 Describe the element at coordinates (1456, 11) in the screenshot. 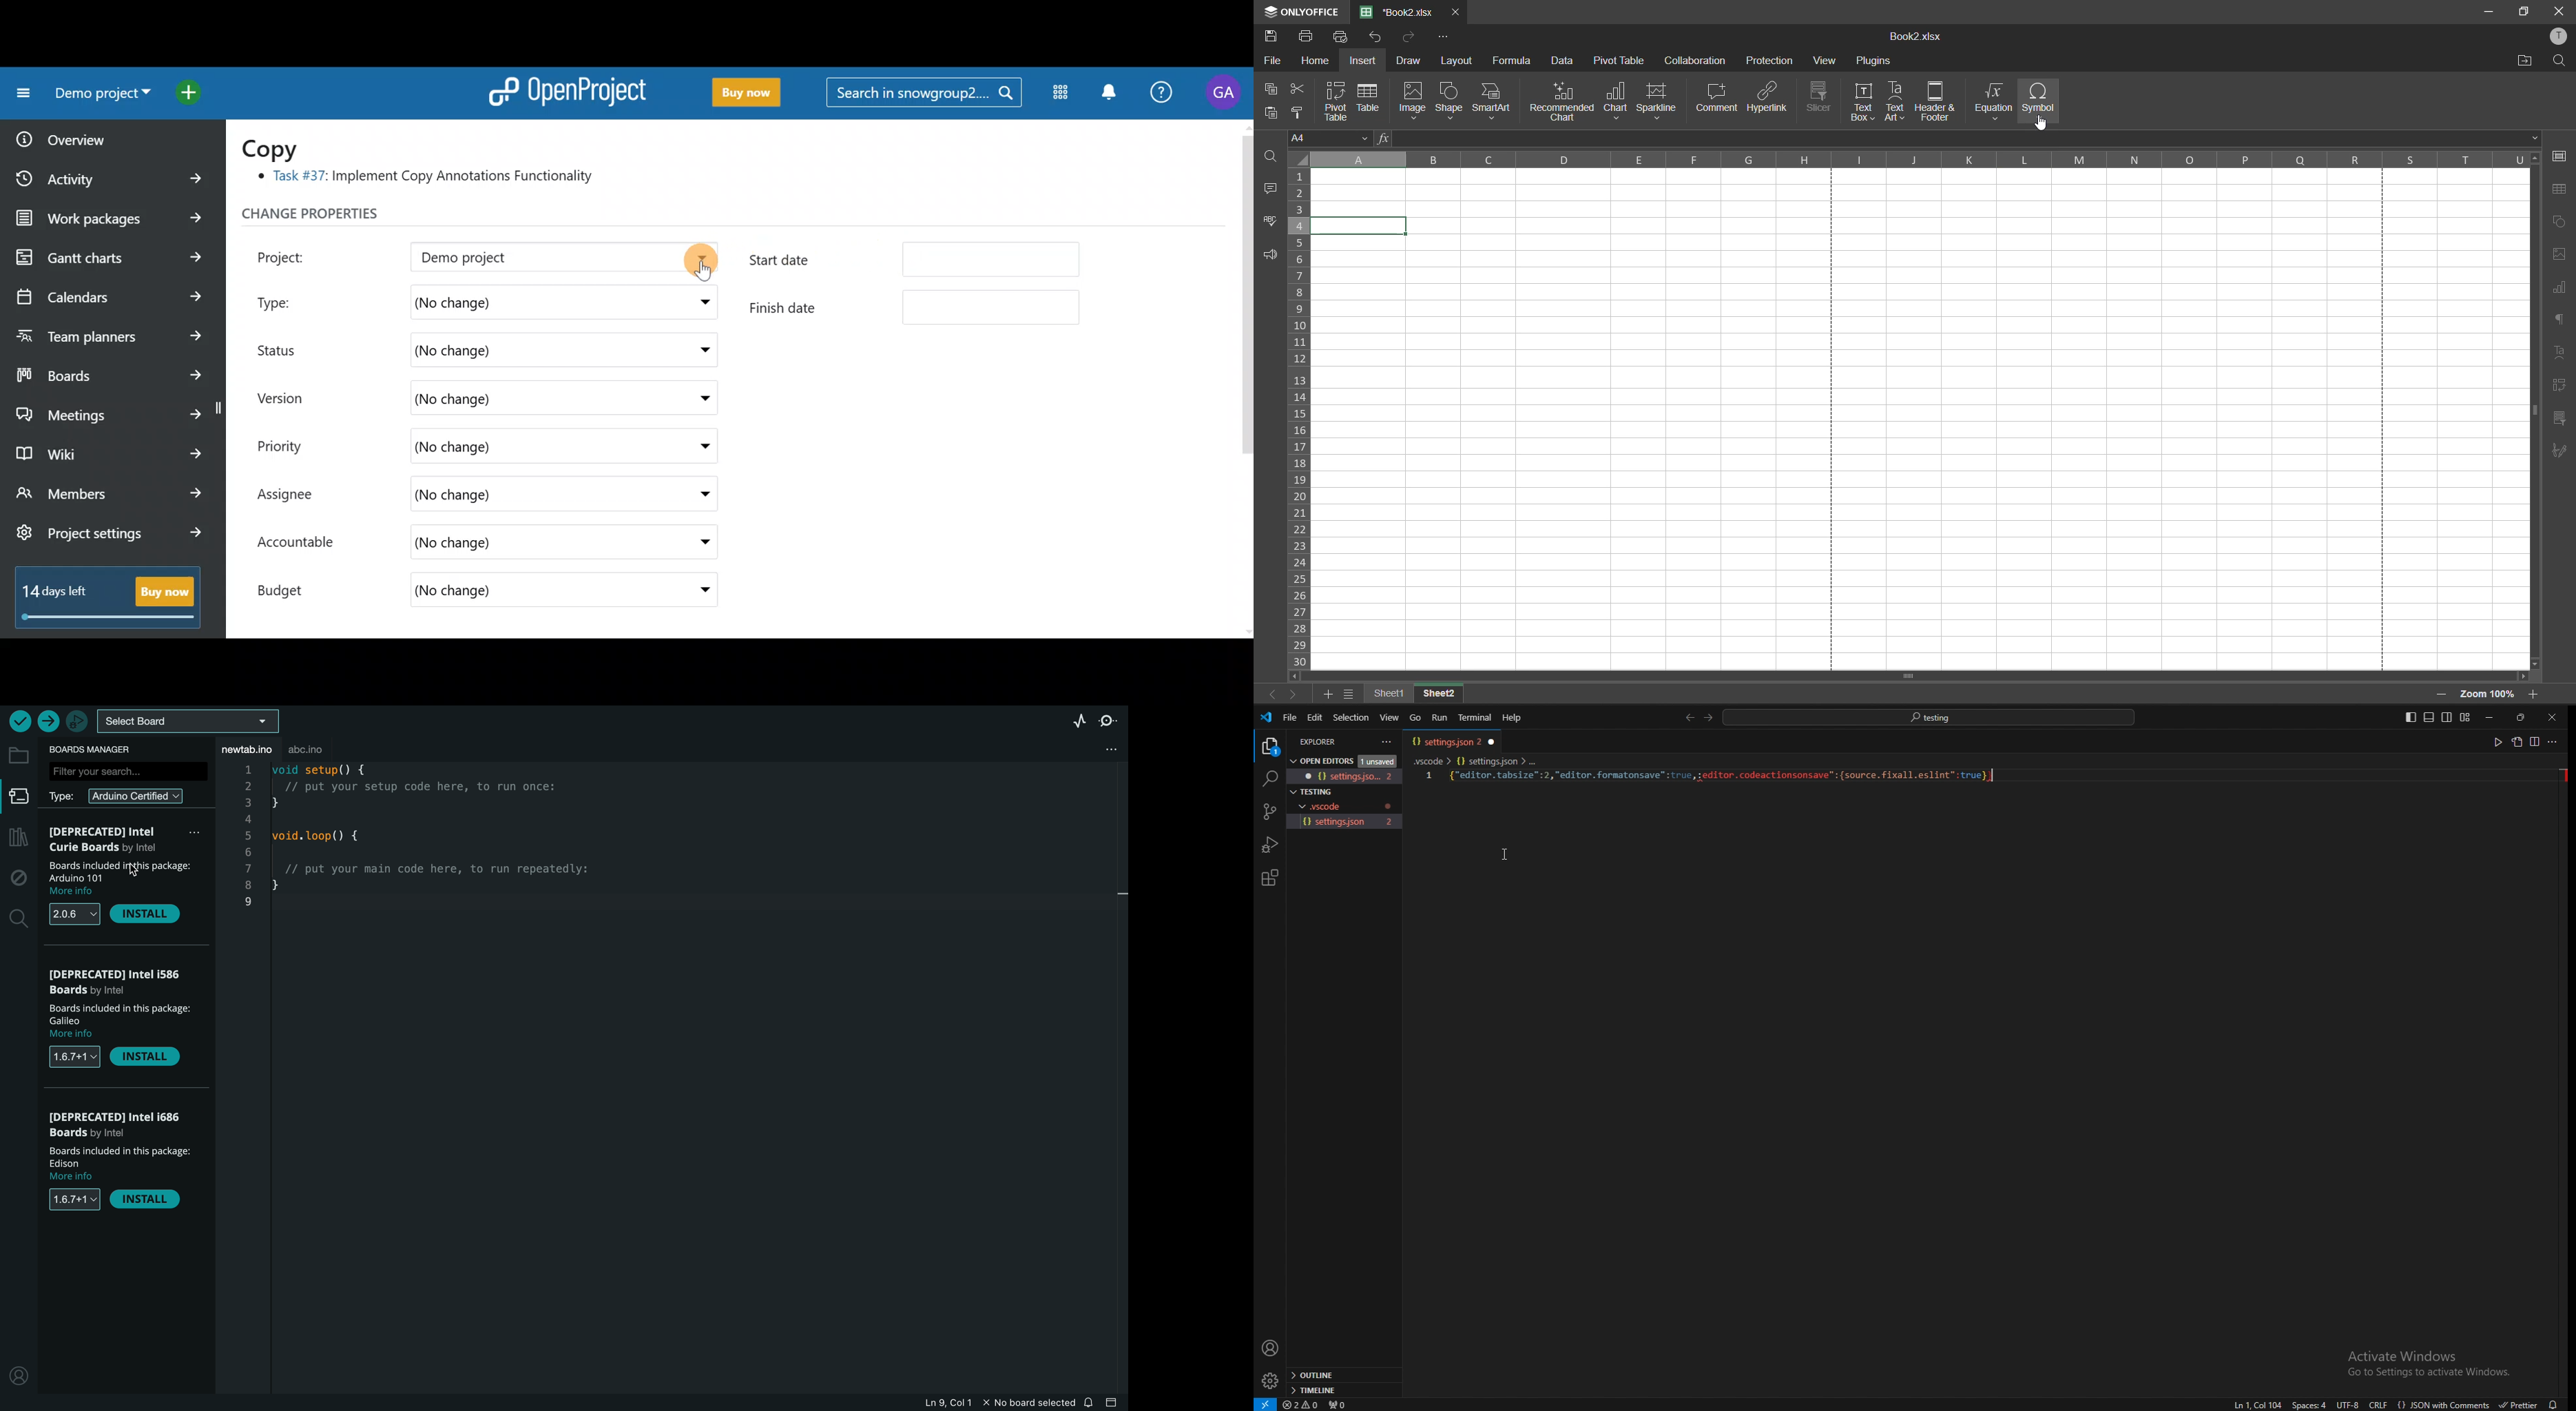

I see `close` at that location.